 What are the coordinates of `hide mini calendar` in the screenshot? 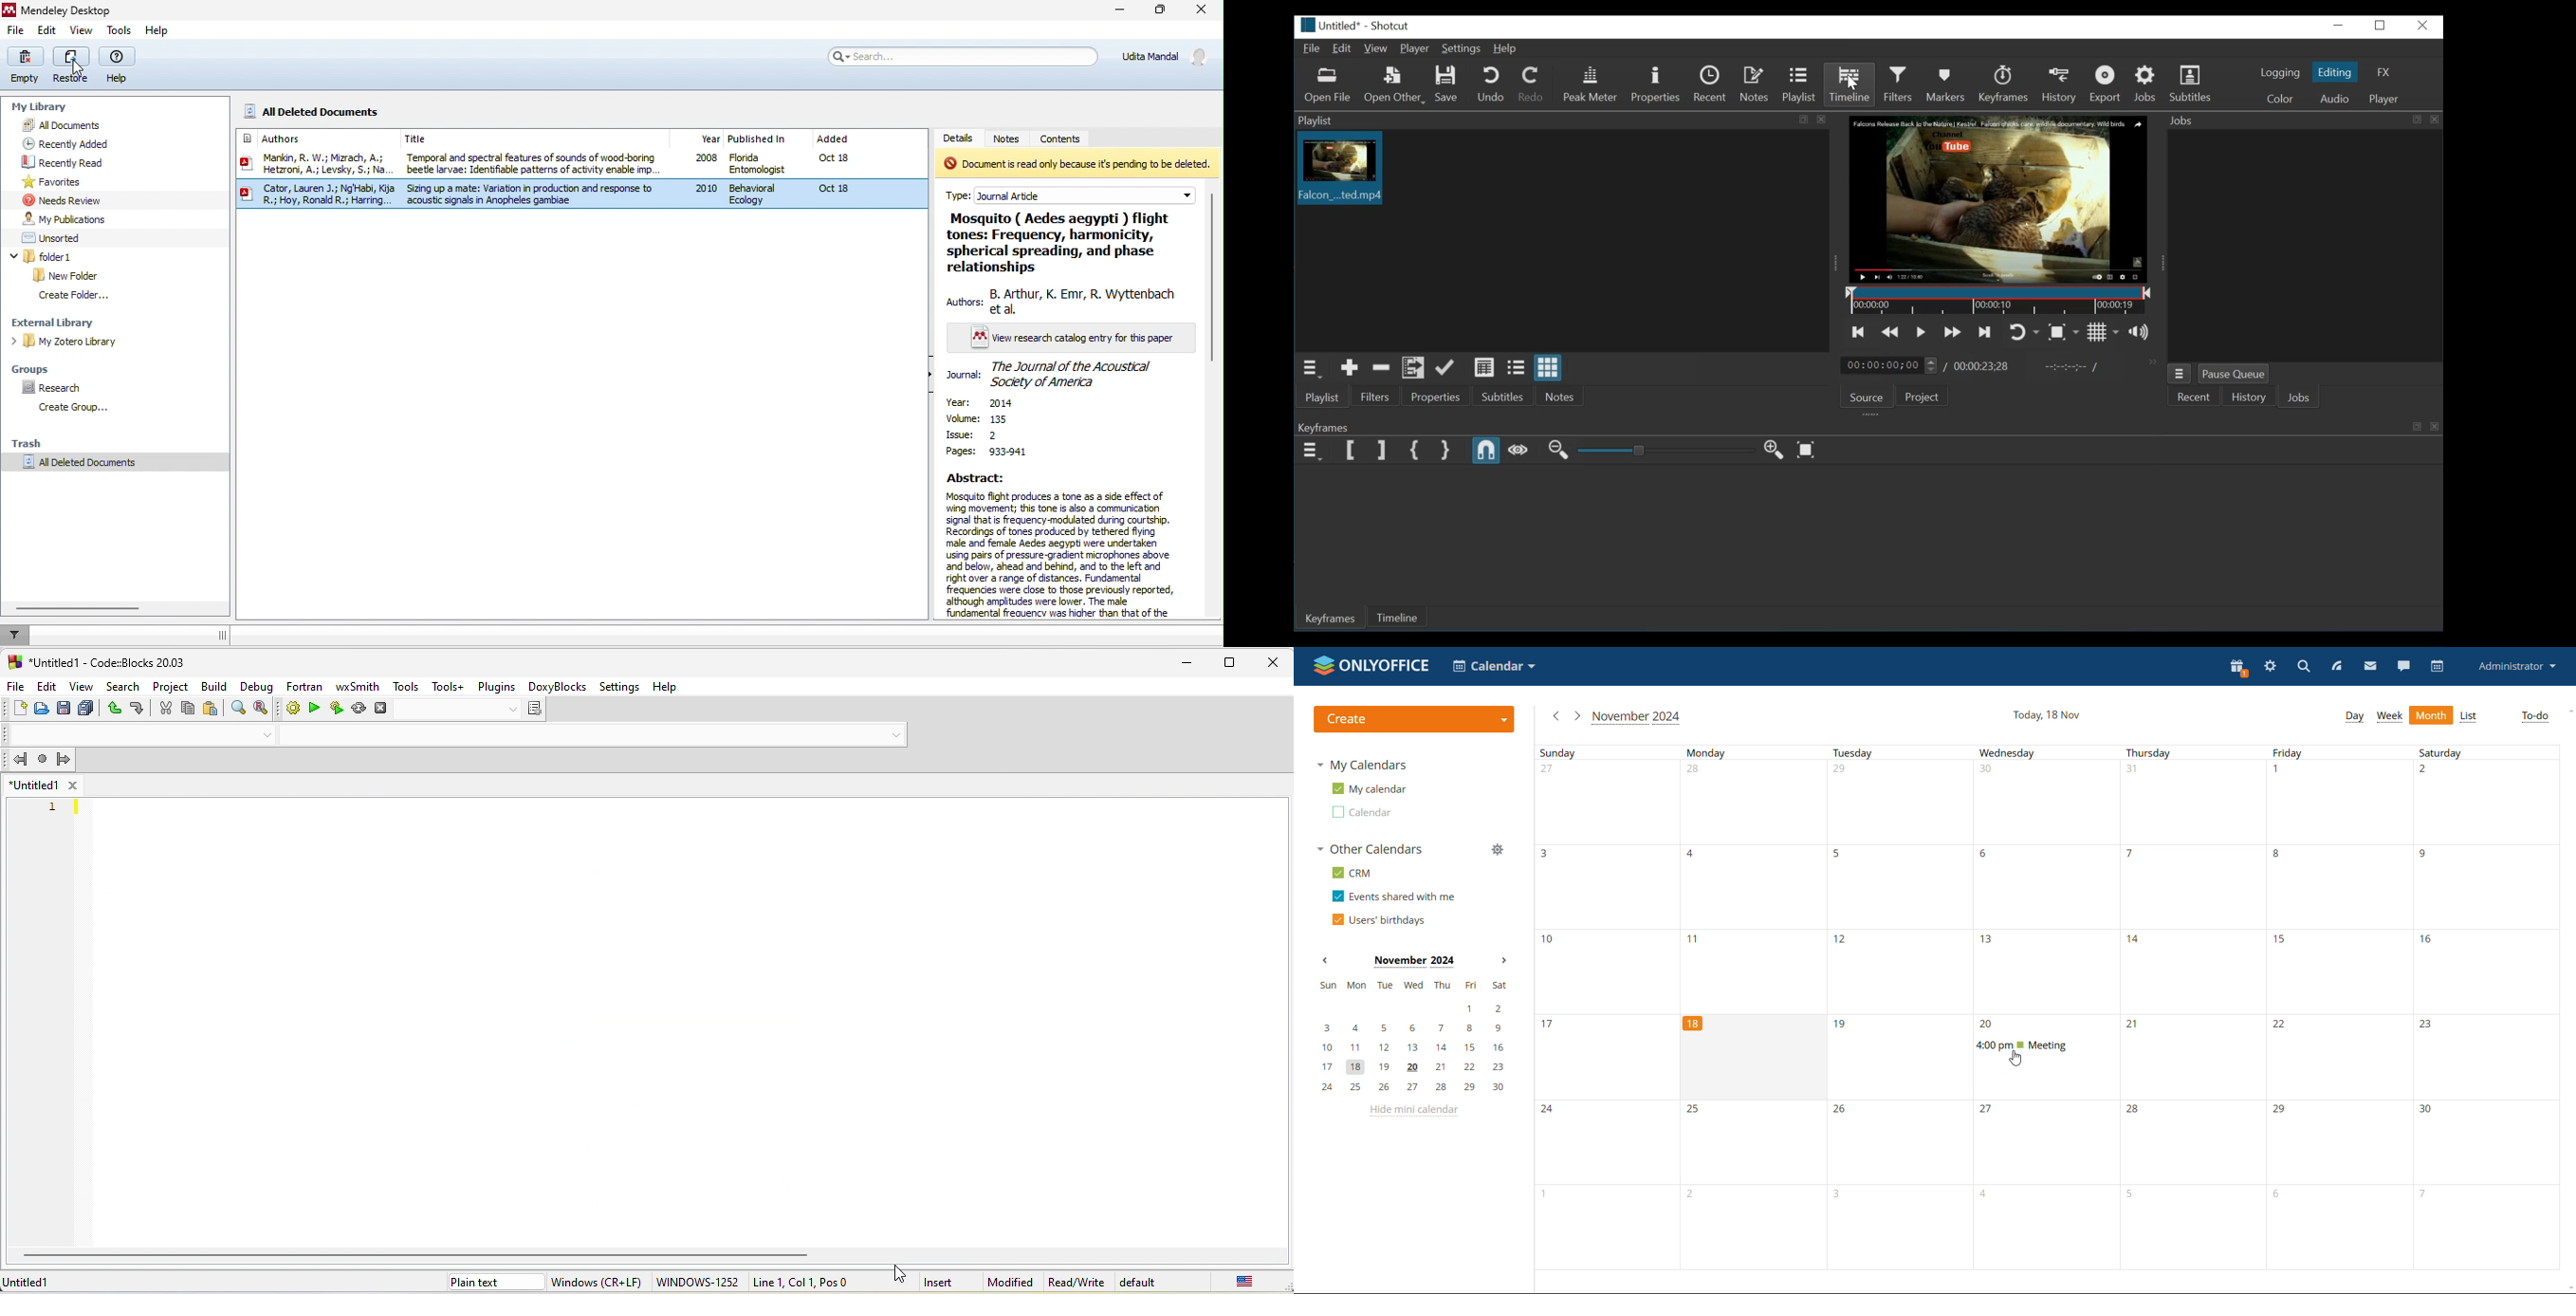 It's located at (1413, 1111).